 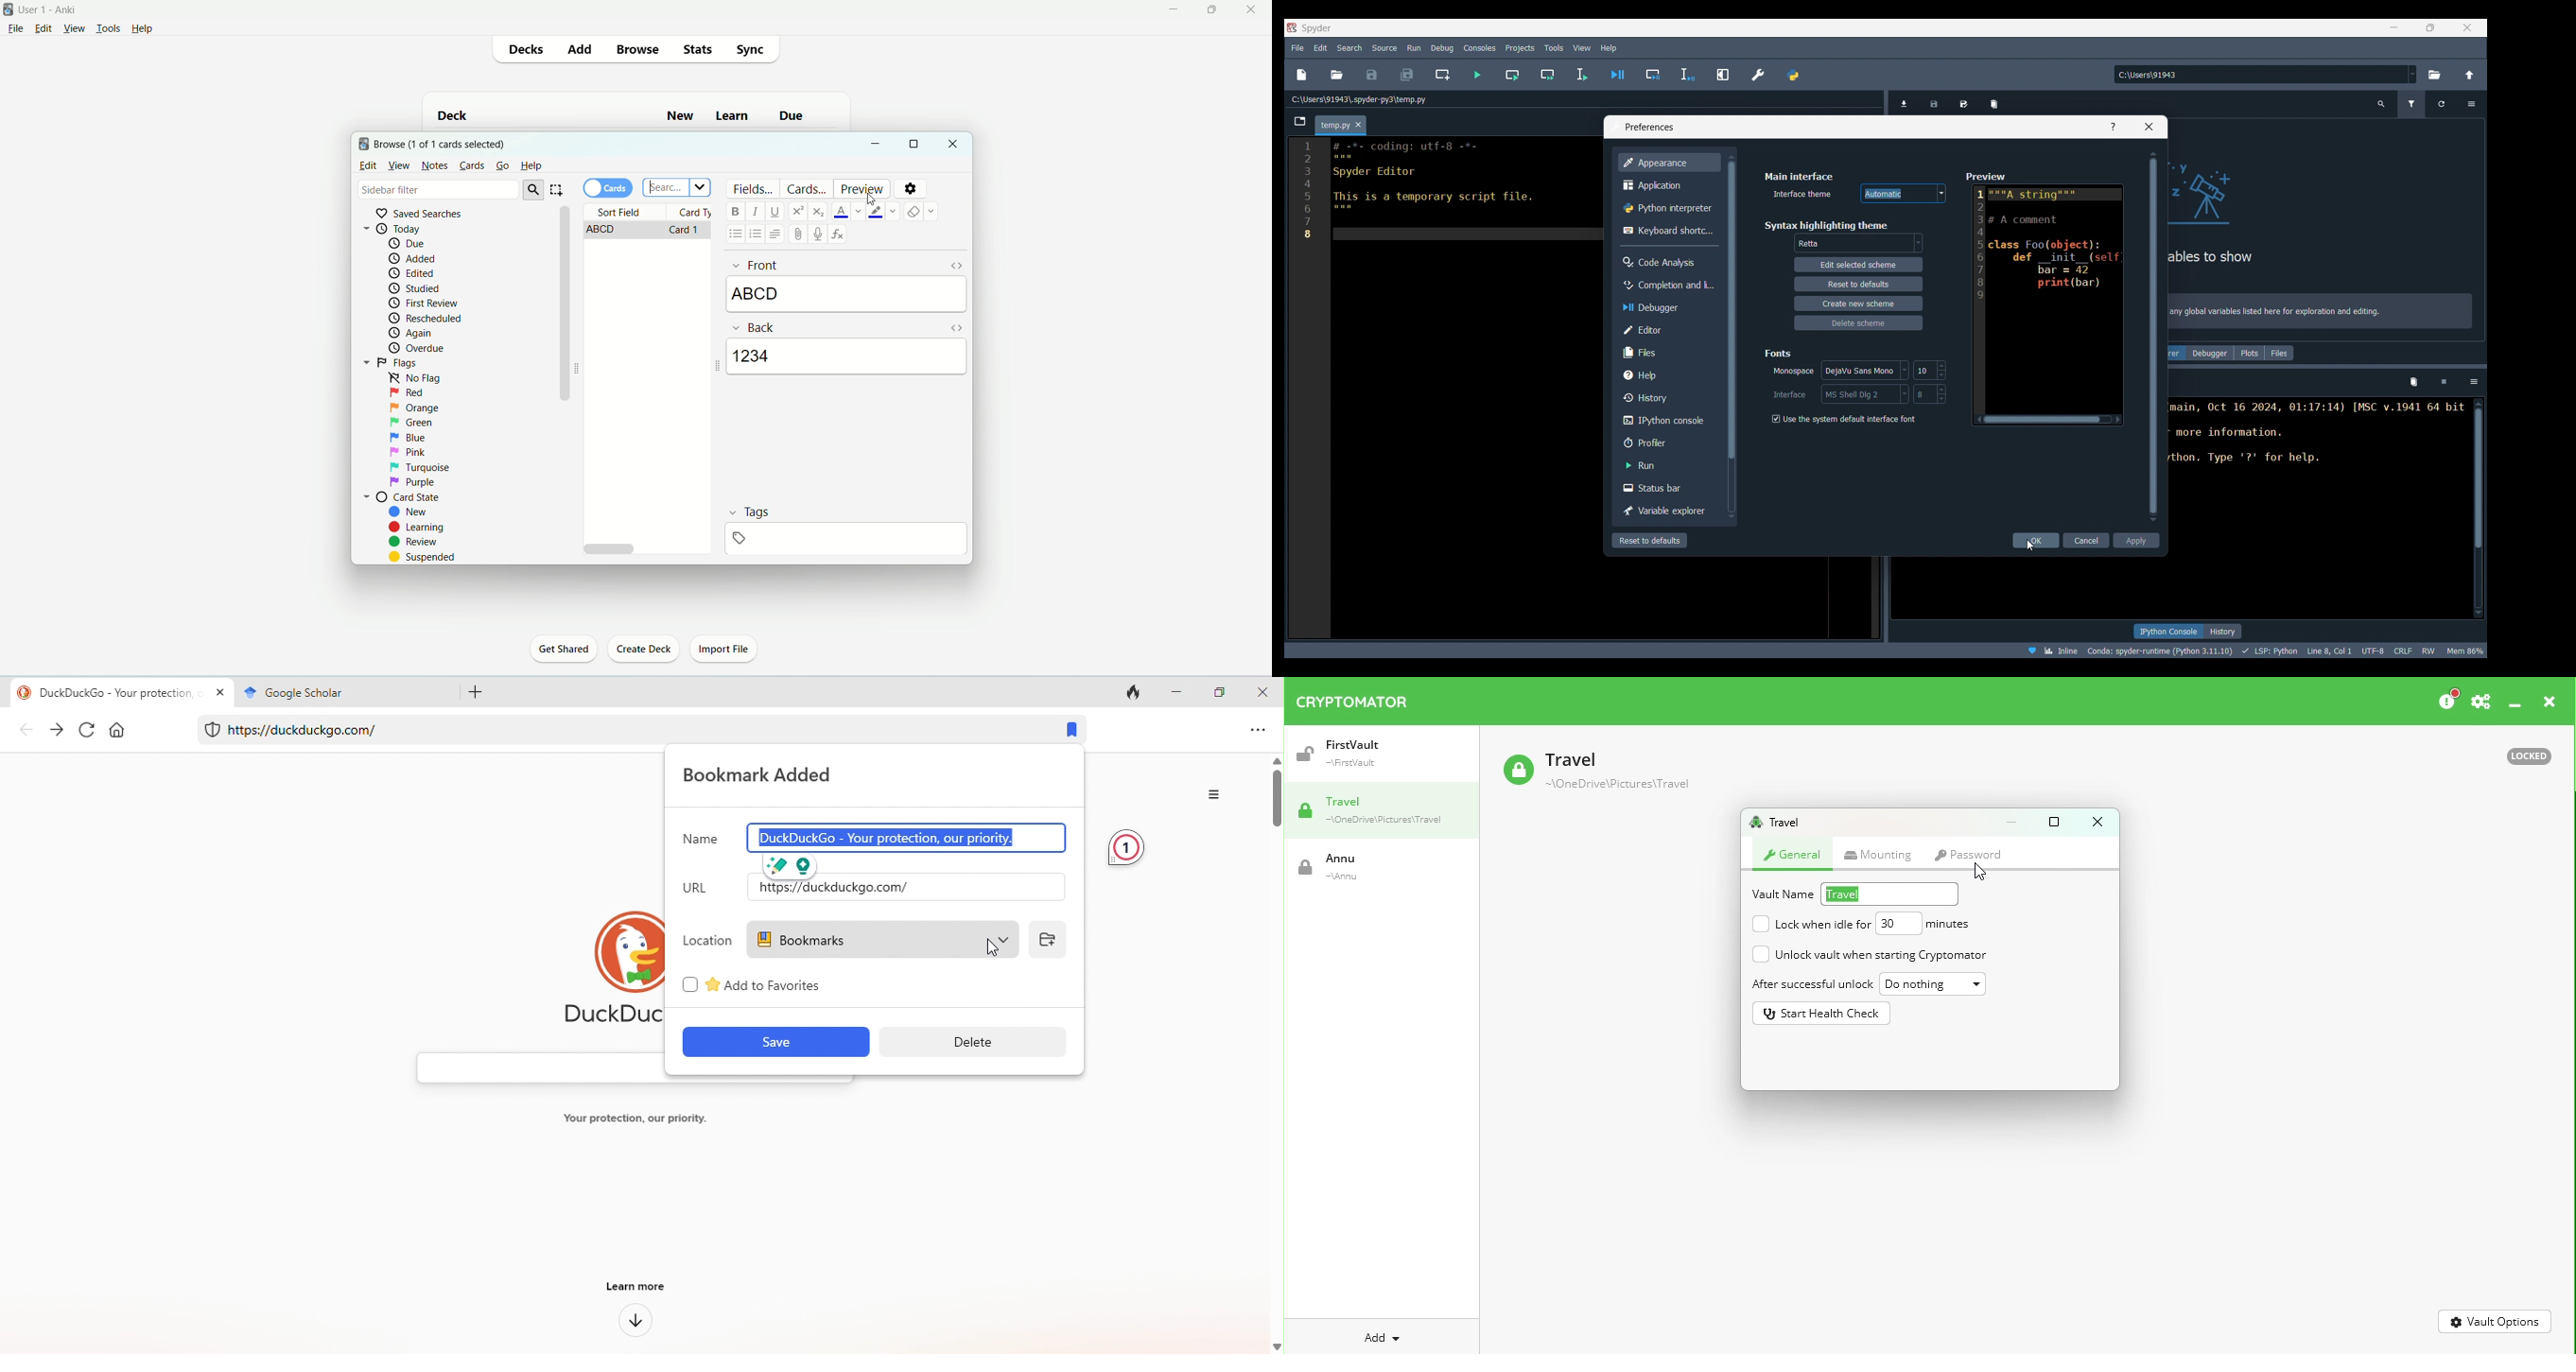 What do you see at coordinates (2168, 631) in the screenshot?
I see `IPython console` at bounding box center [2168, 631].